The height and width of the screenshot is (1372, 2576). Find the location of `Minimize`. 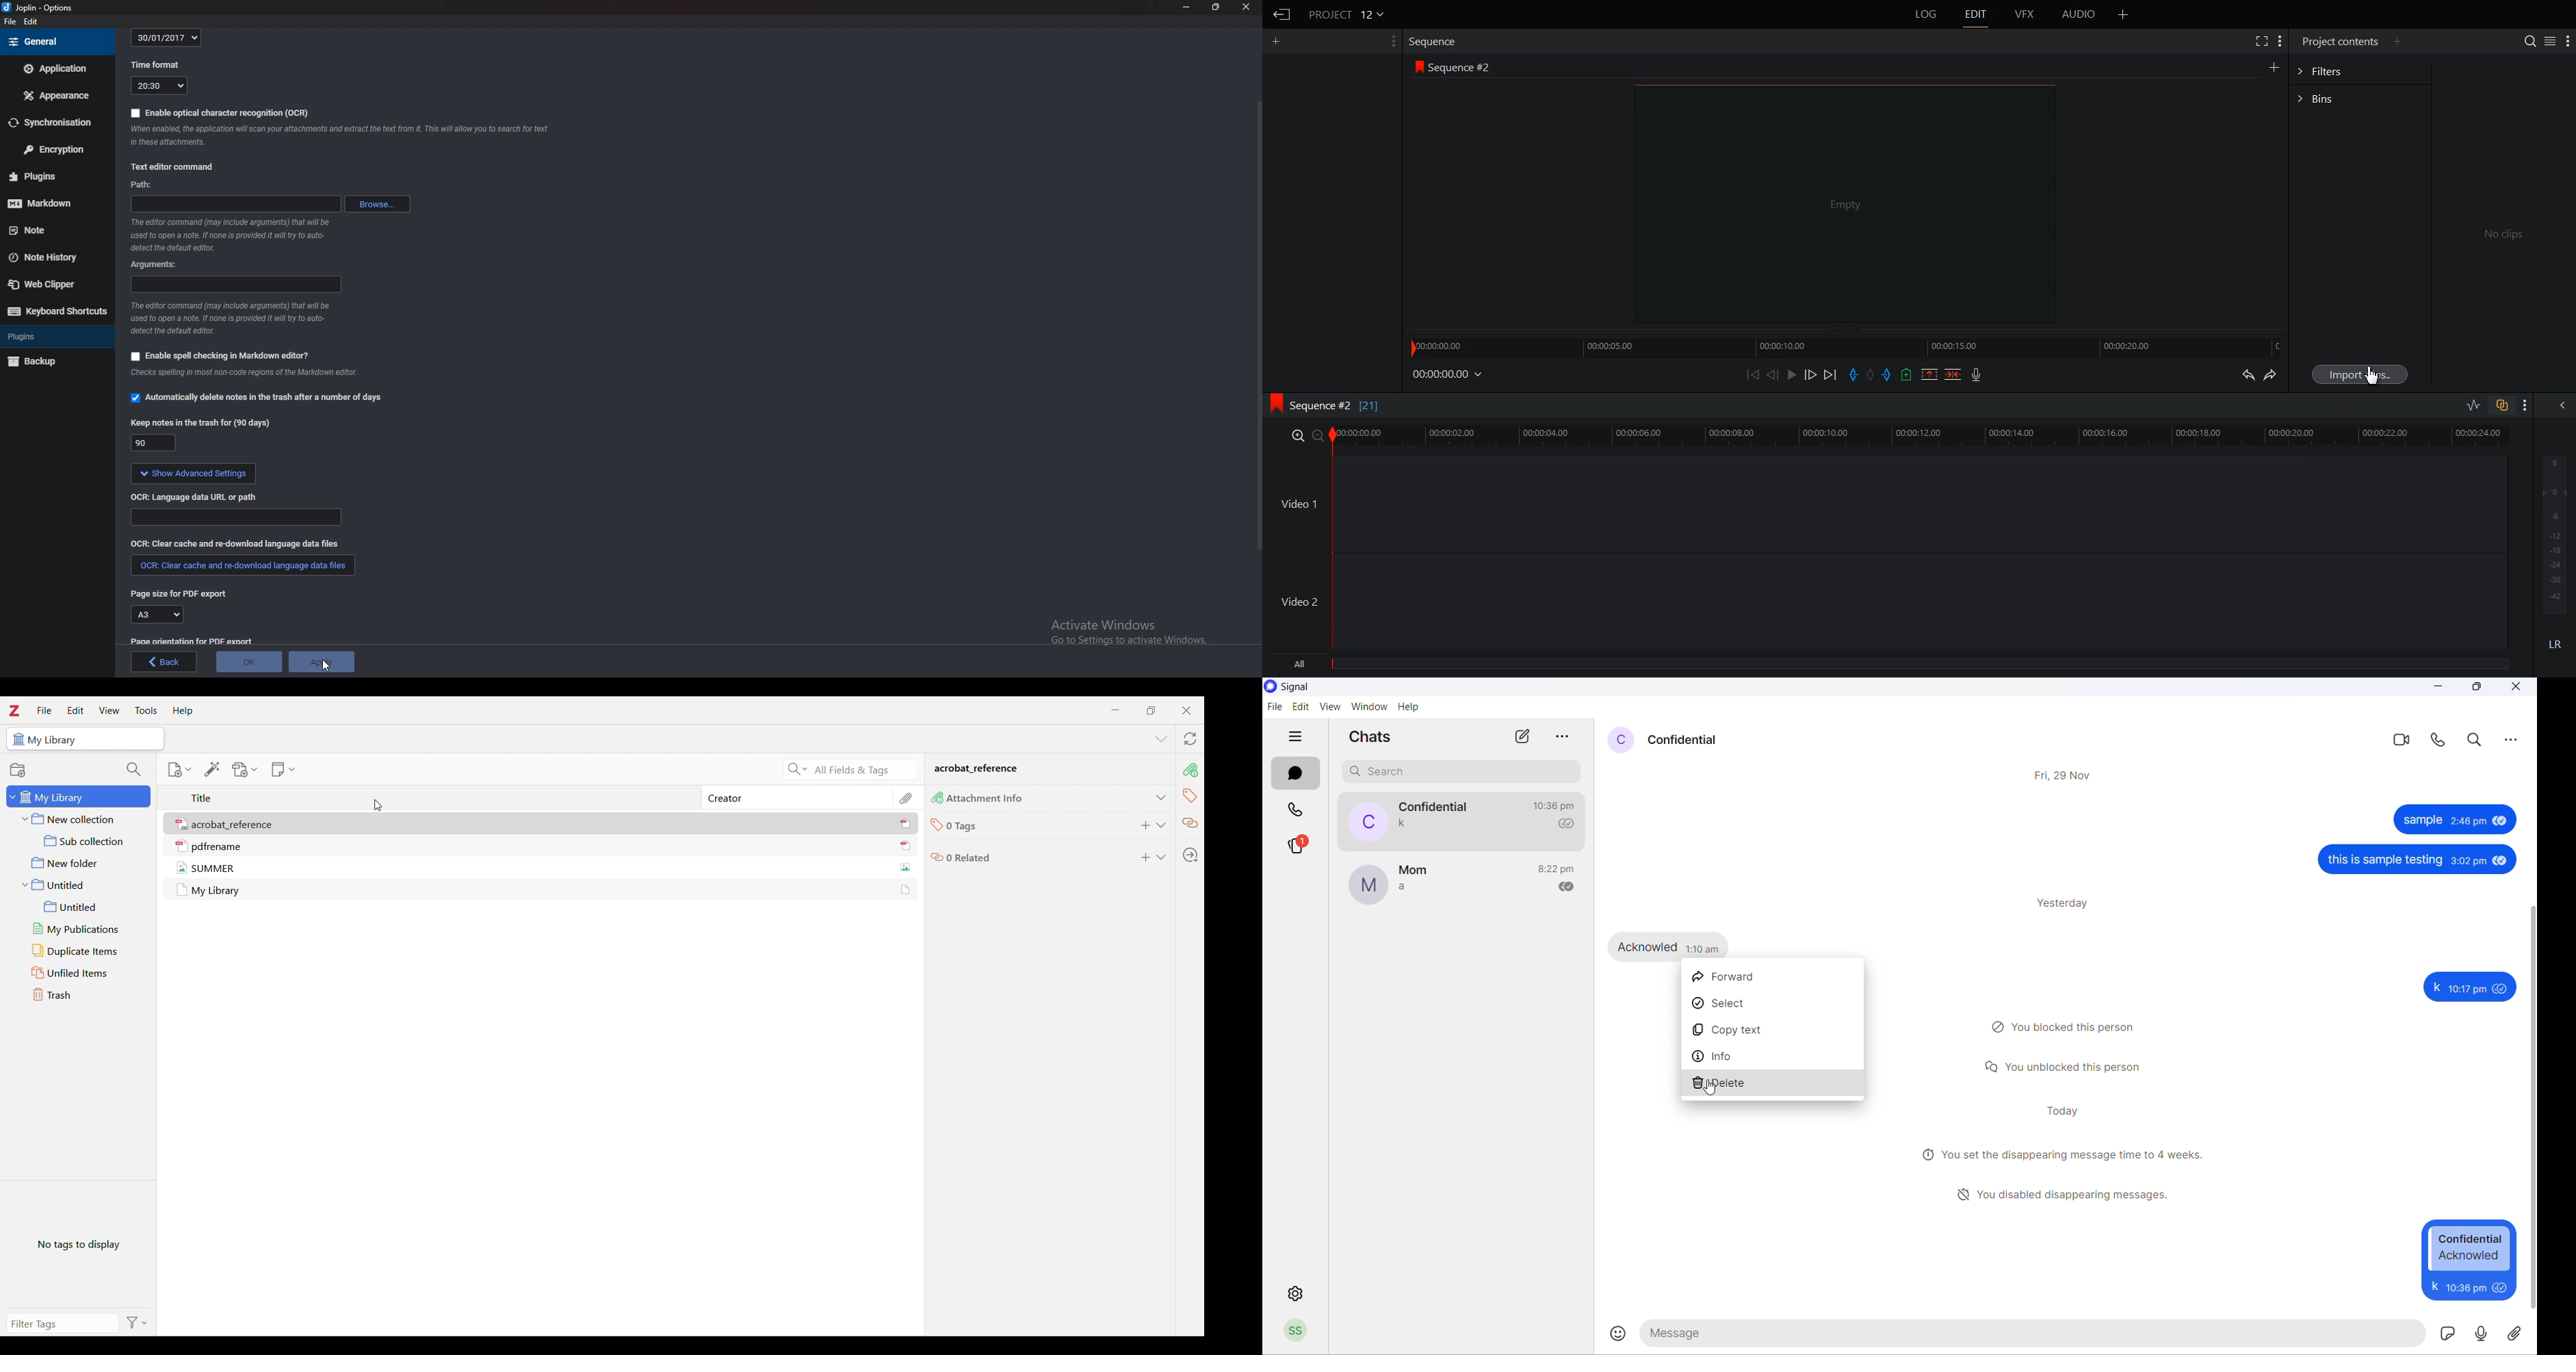

Minimize is located at coordinates (1188, 8).